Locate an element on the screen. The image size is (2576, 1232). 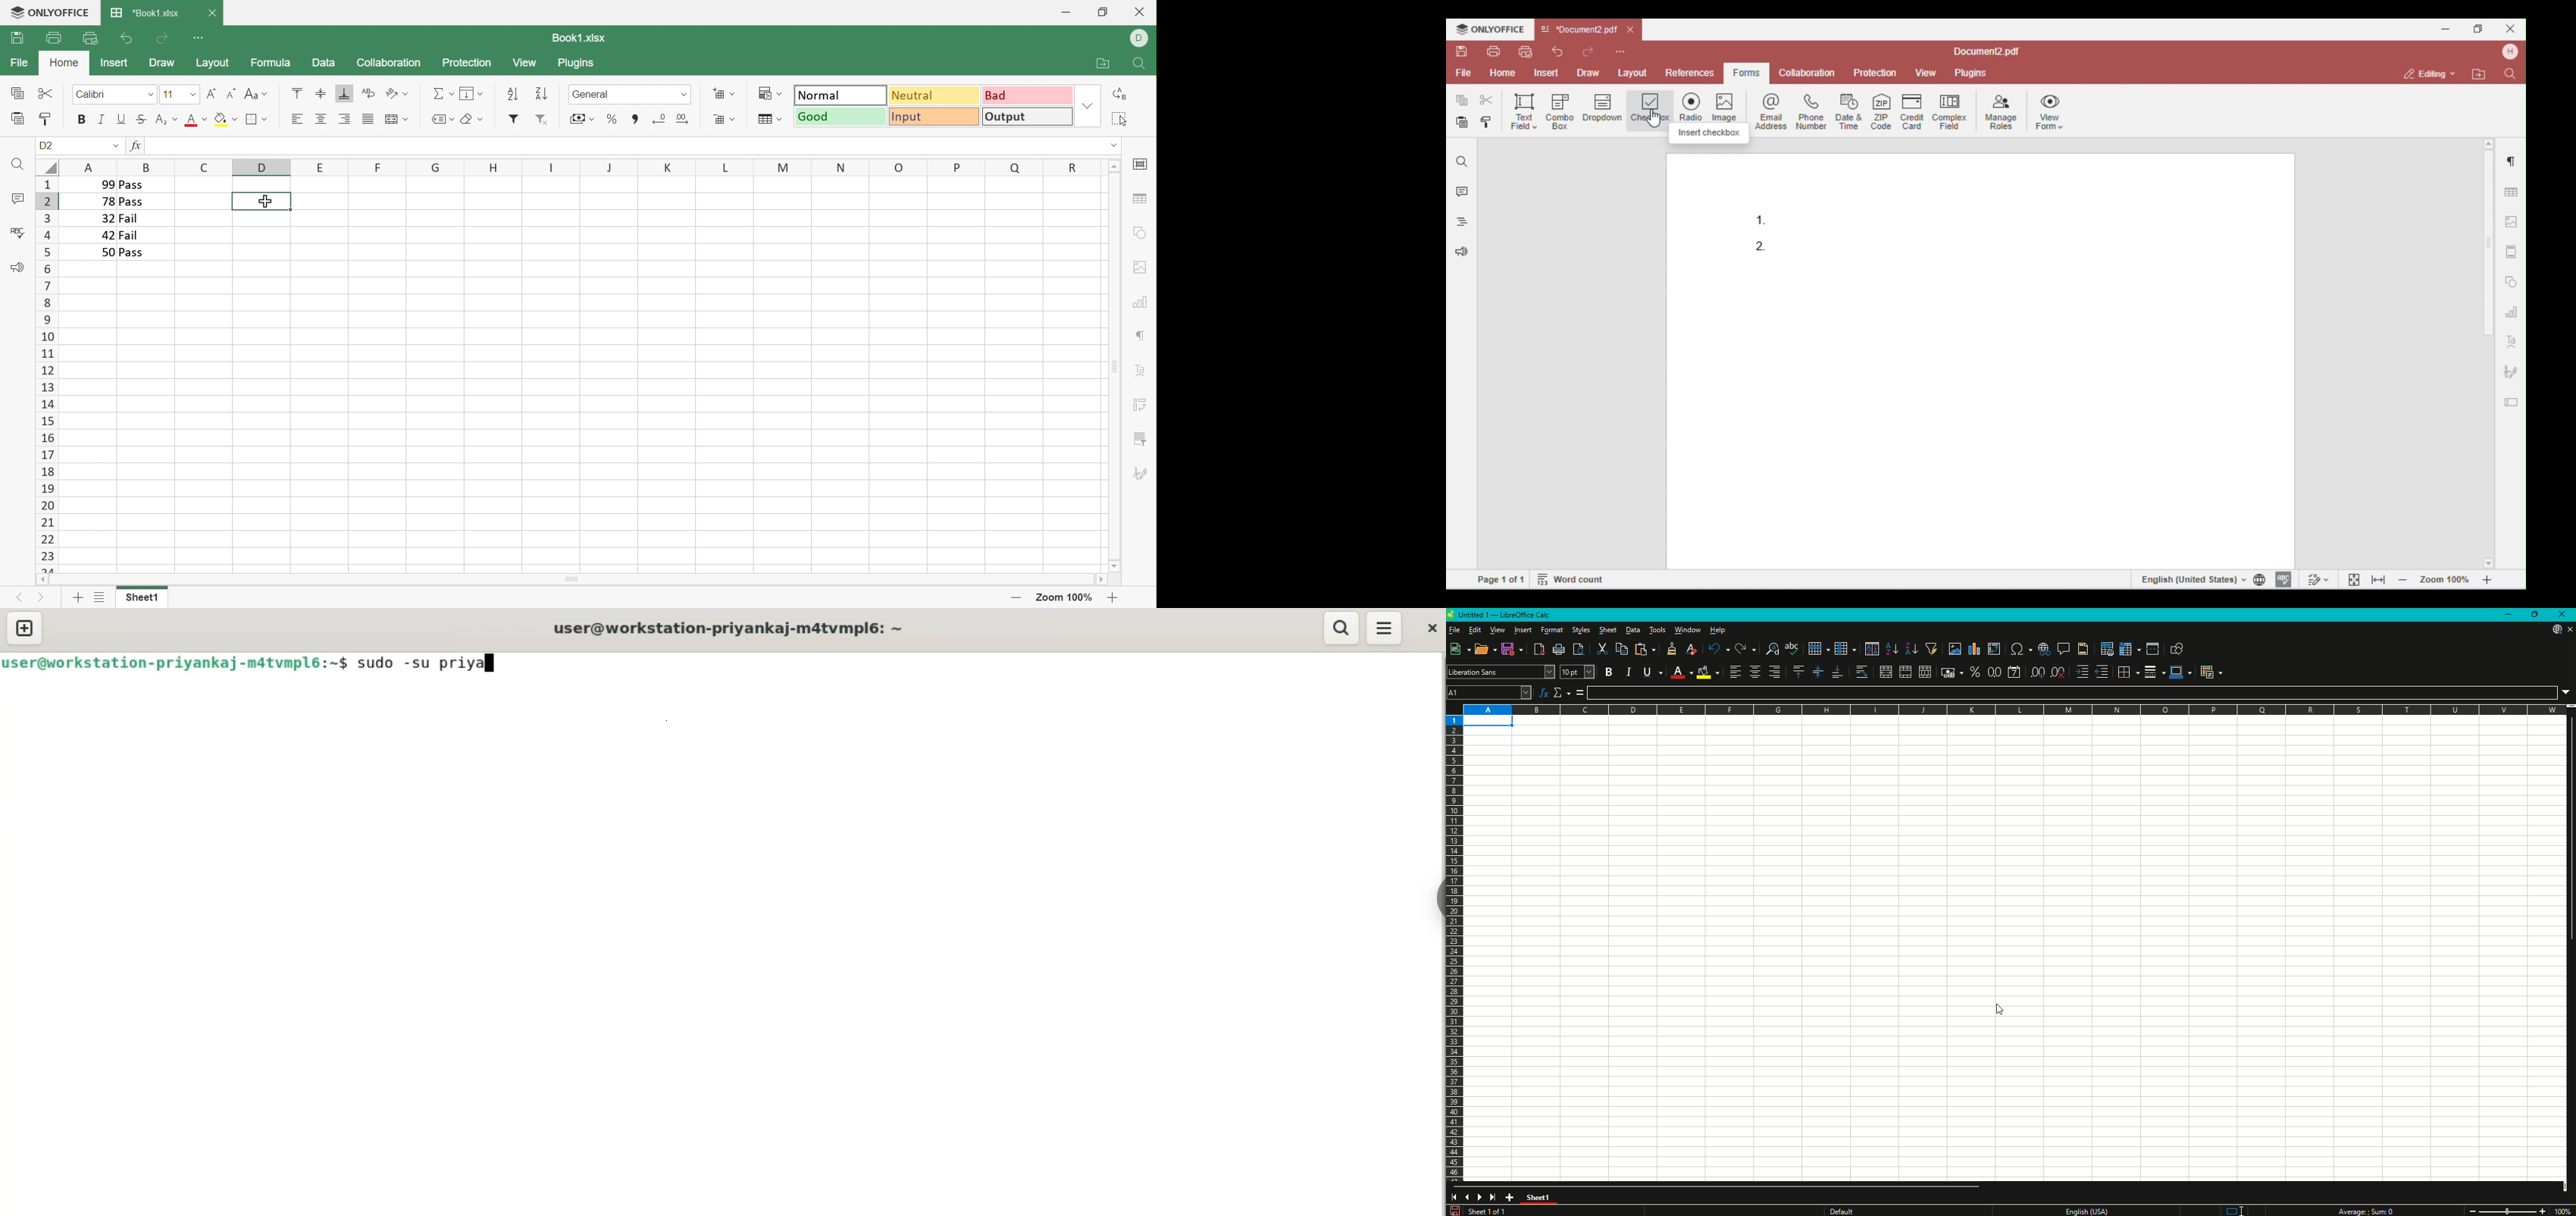
Border Style is located at coordinates (2155, 672).